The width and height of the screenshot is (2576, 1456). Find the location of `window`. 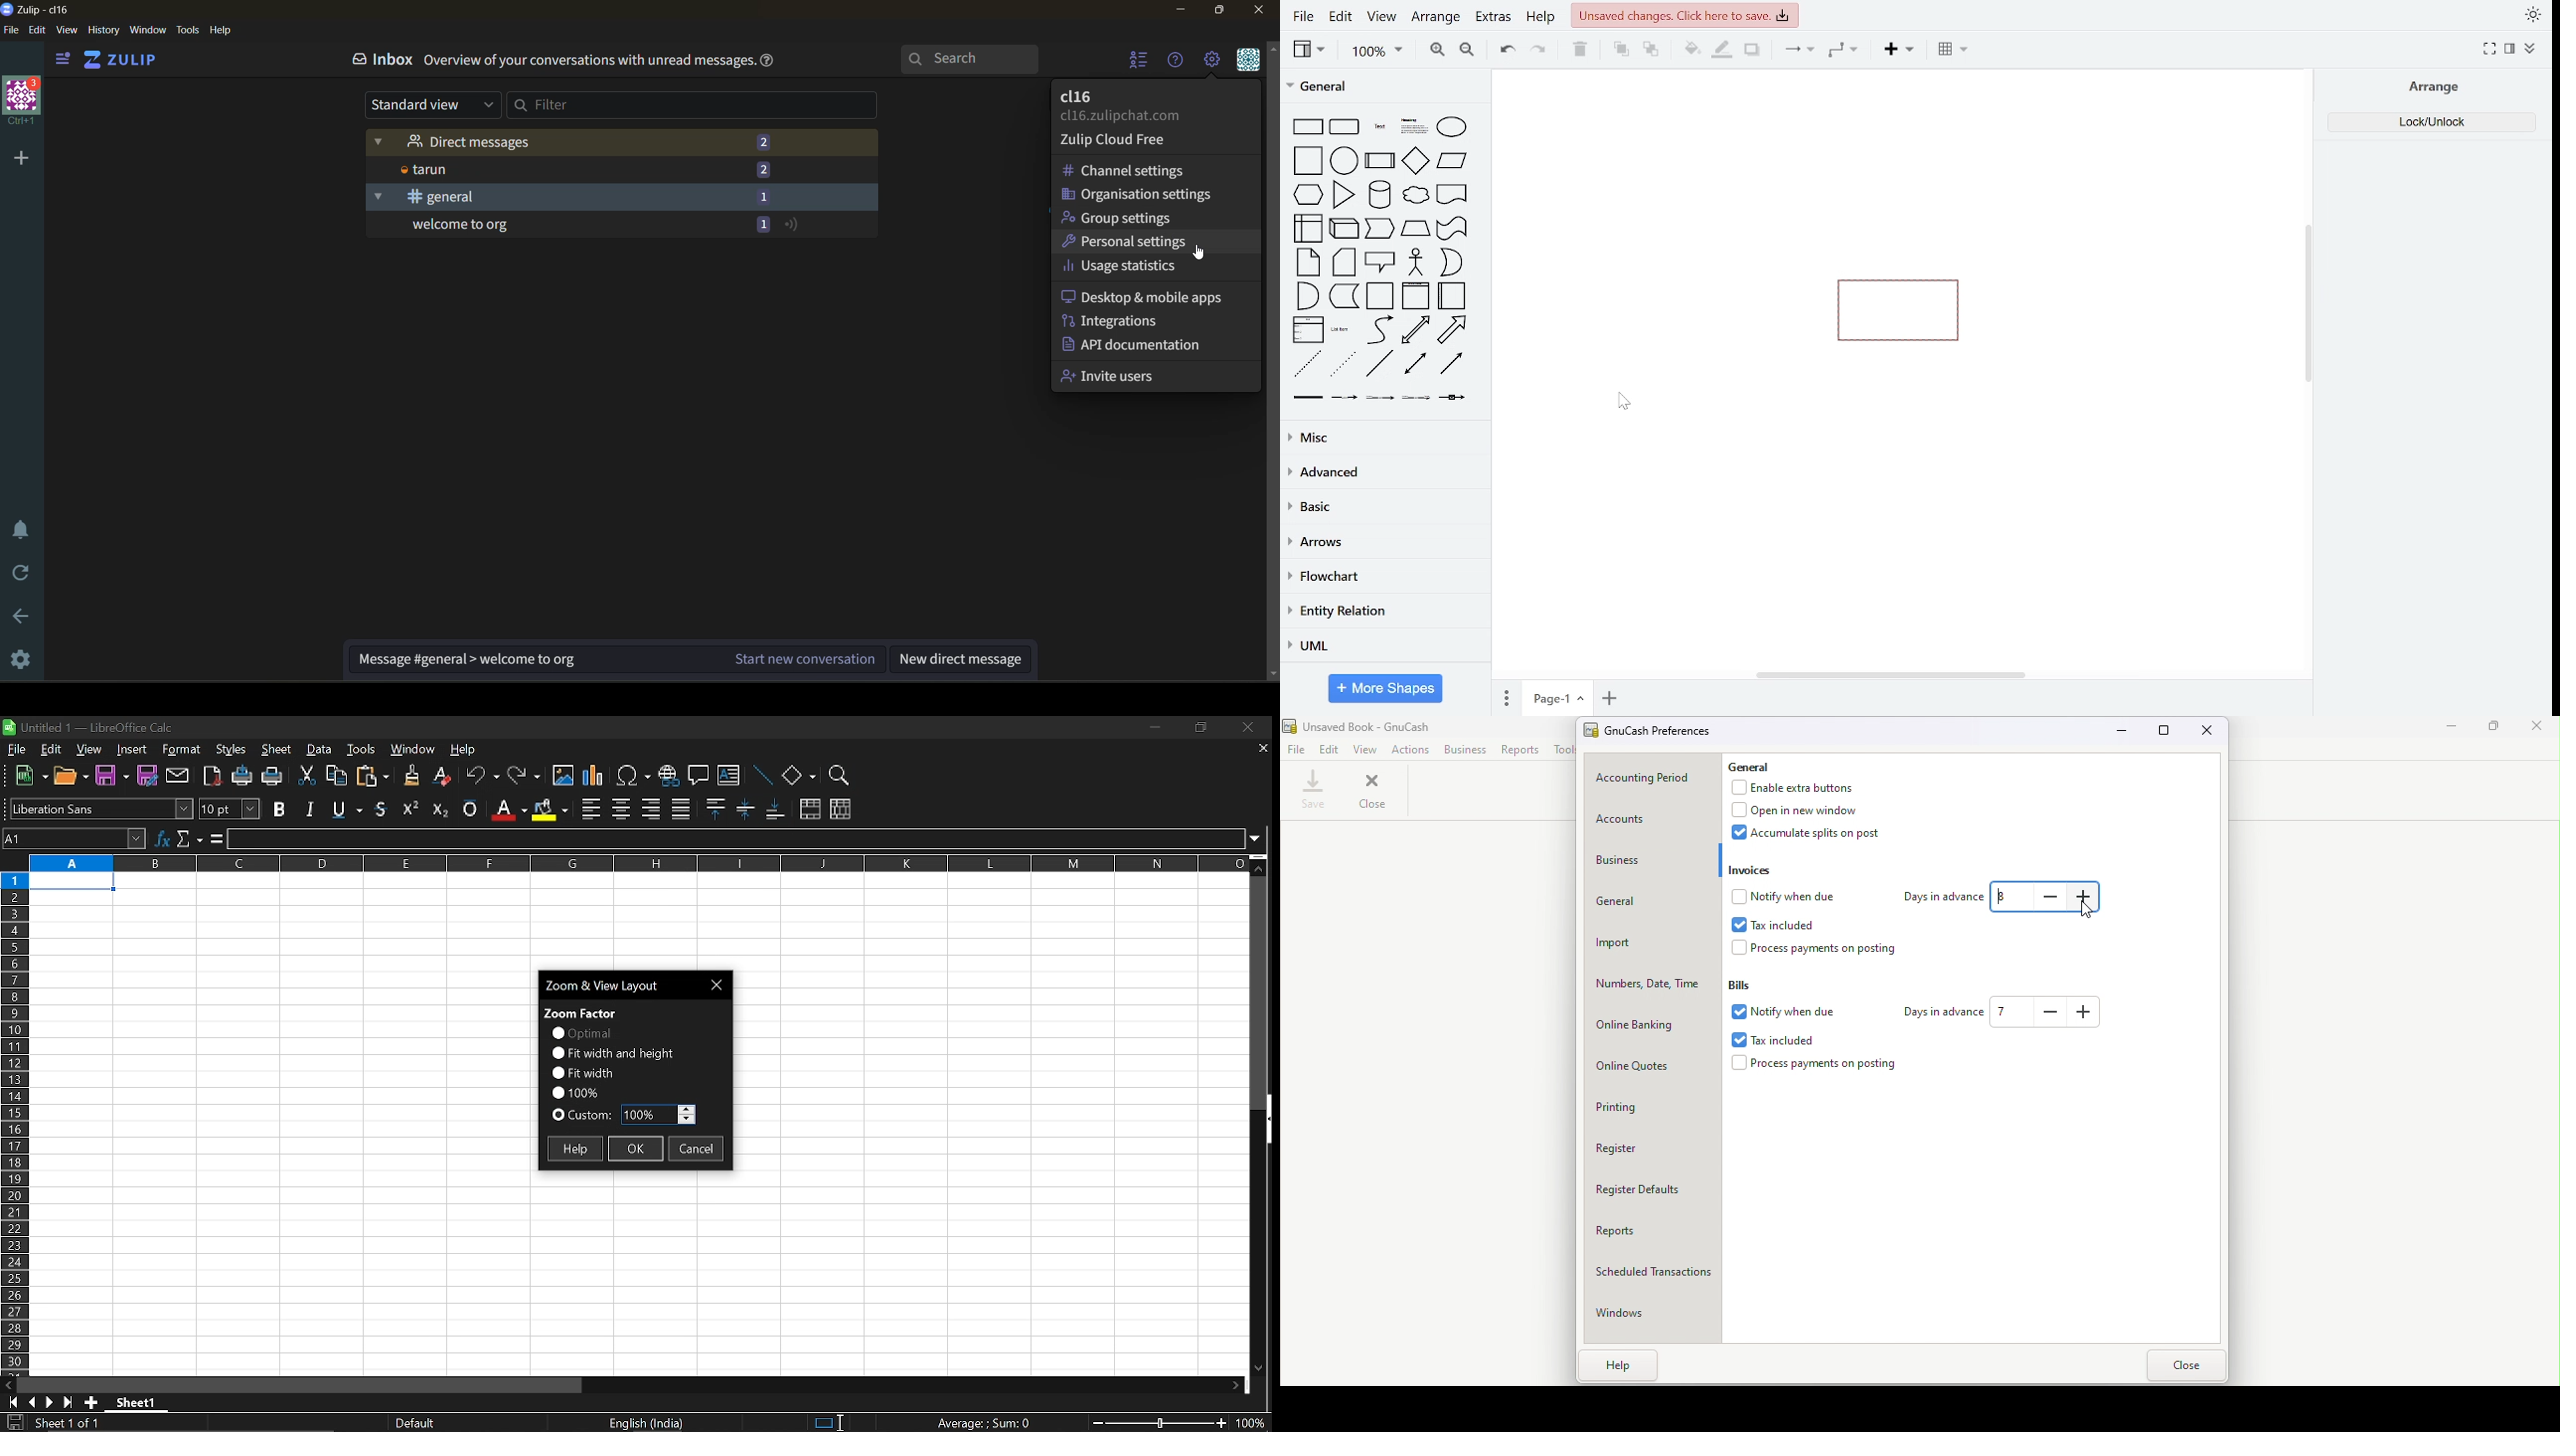

window is located at coordinates (414, 751).